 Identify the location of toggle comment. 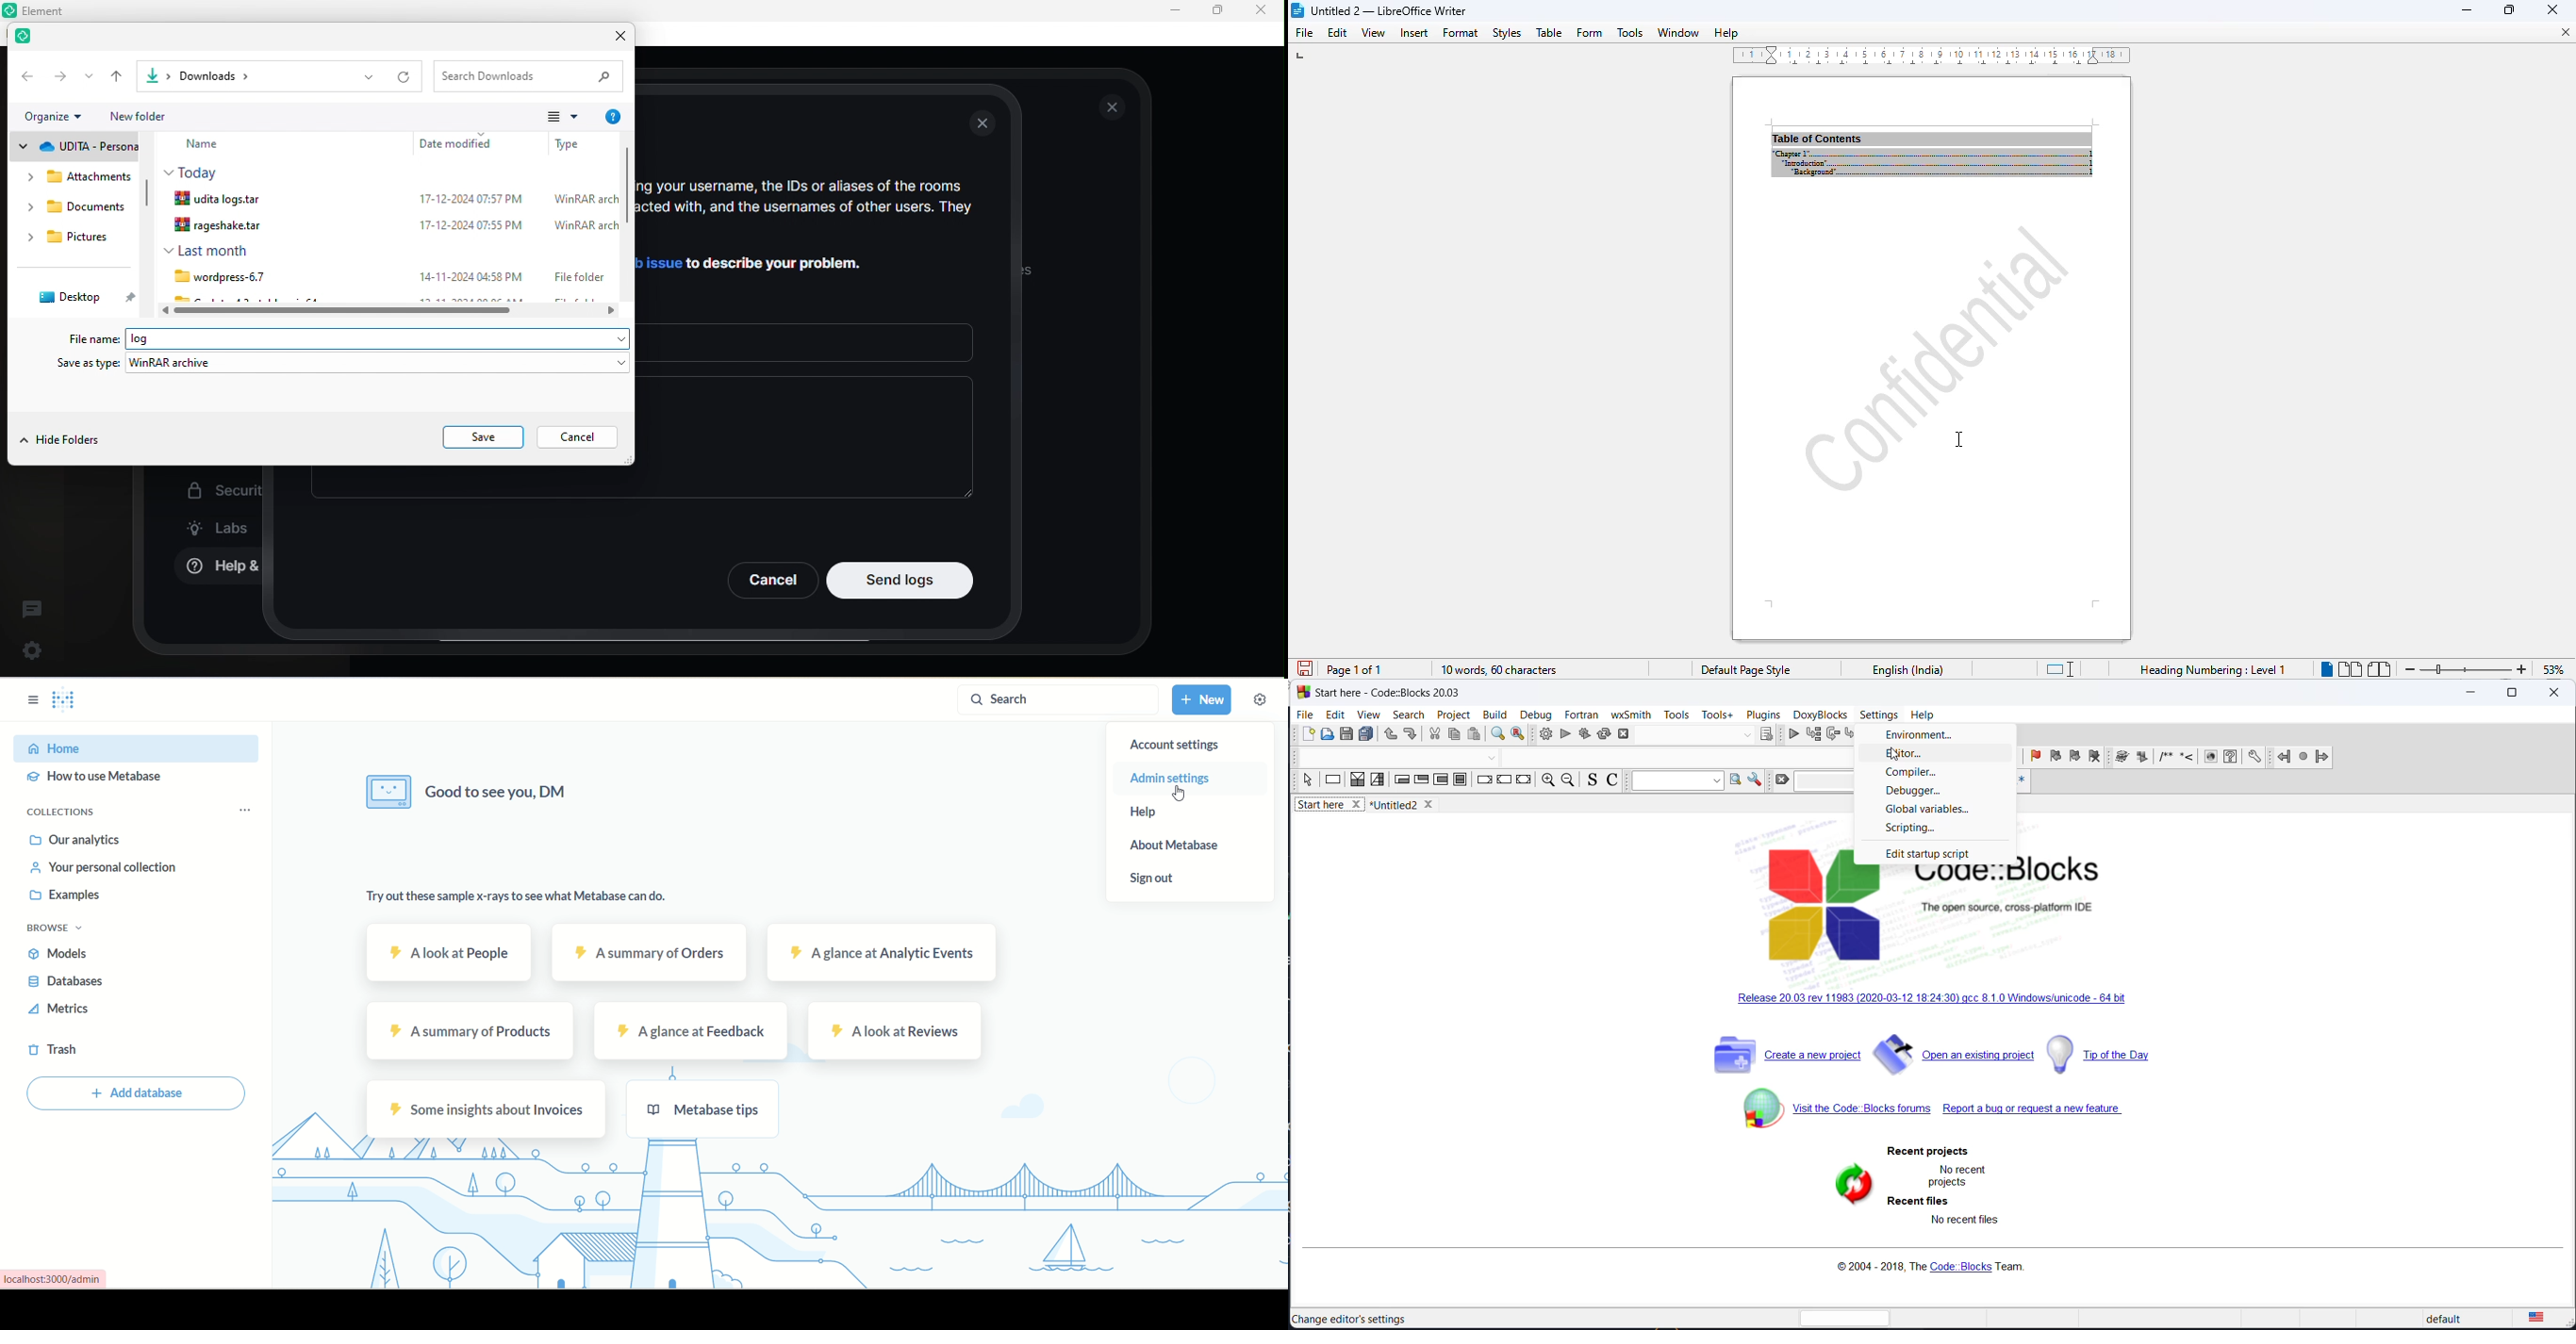
(1614, 782).